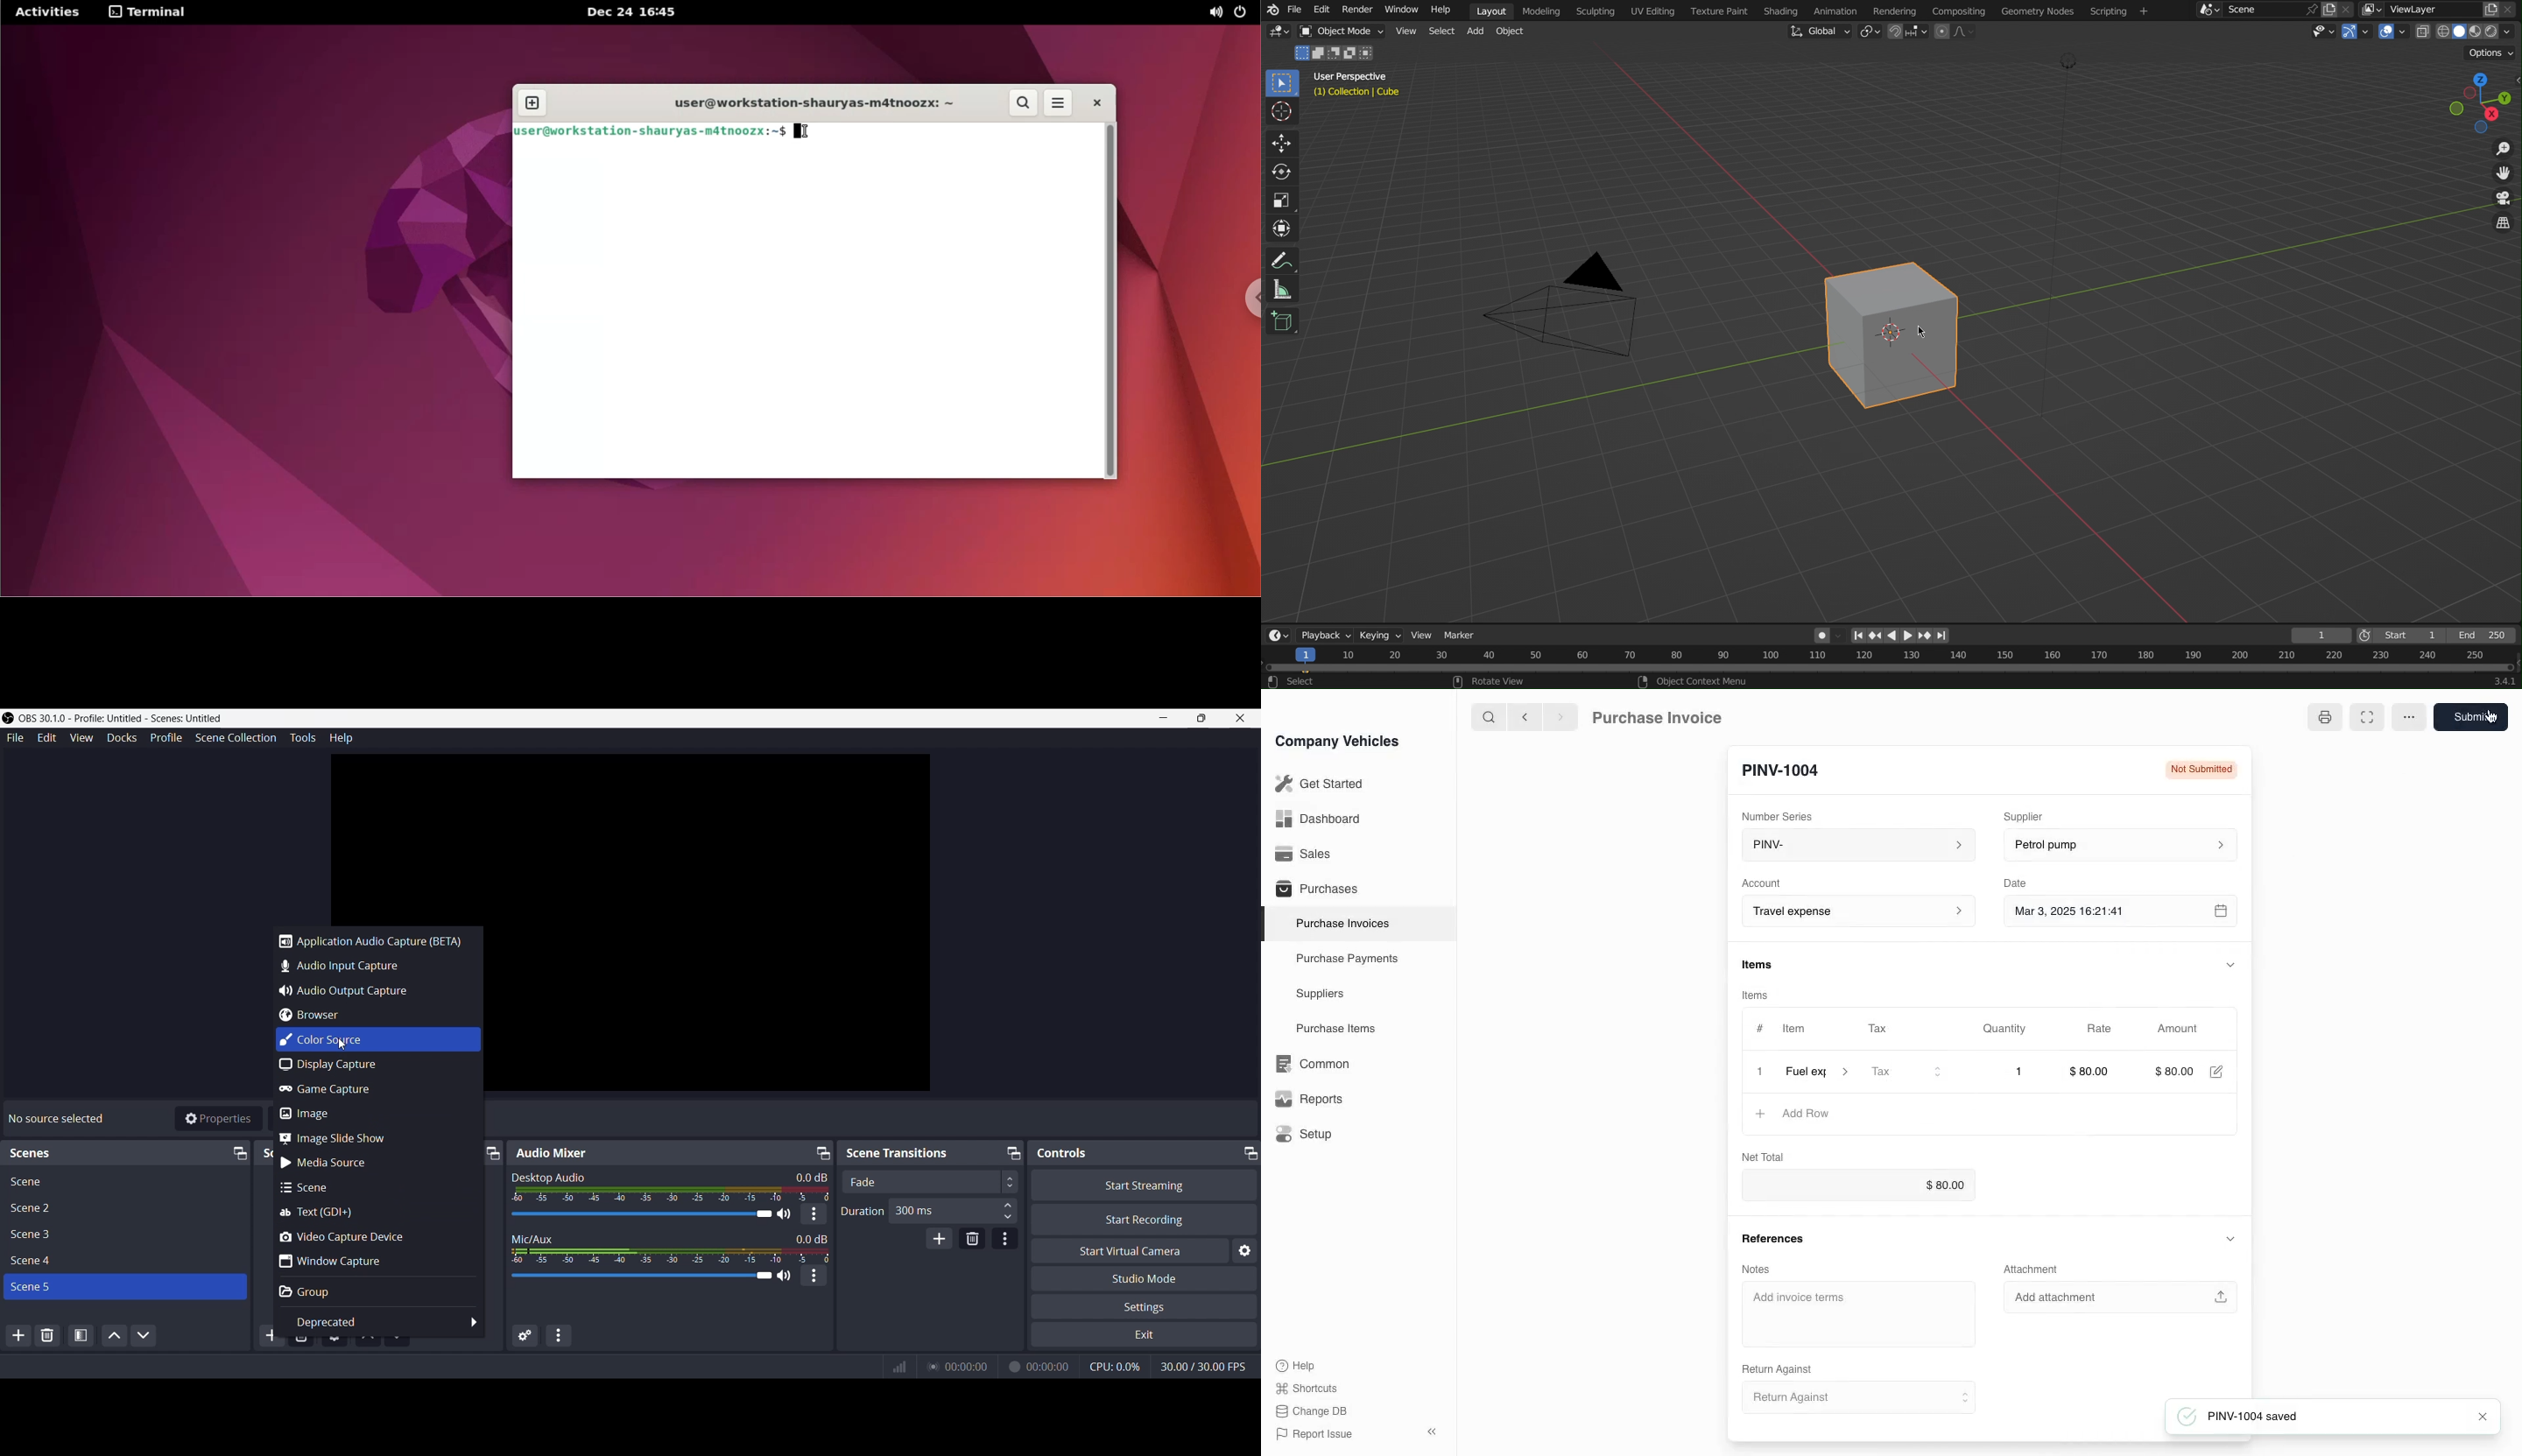 The image size is (2548, 1456). I want to click on Object Mode, so click(1341, 32).